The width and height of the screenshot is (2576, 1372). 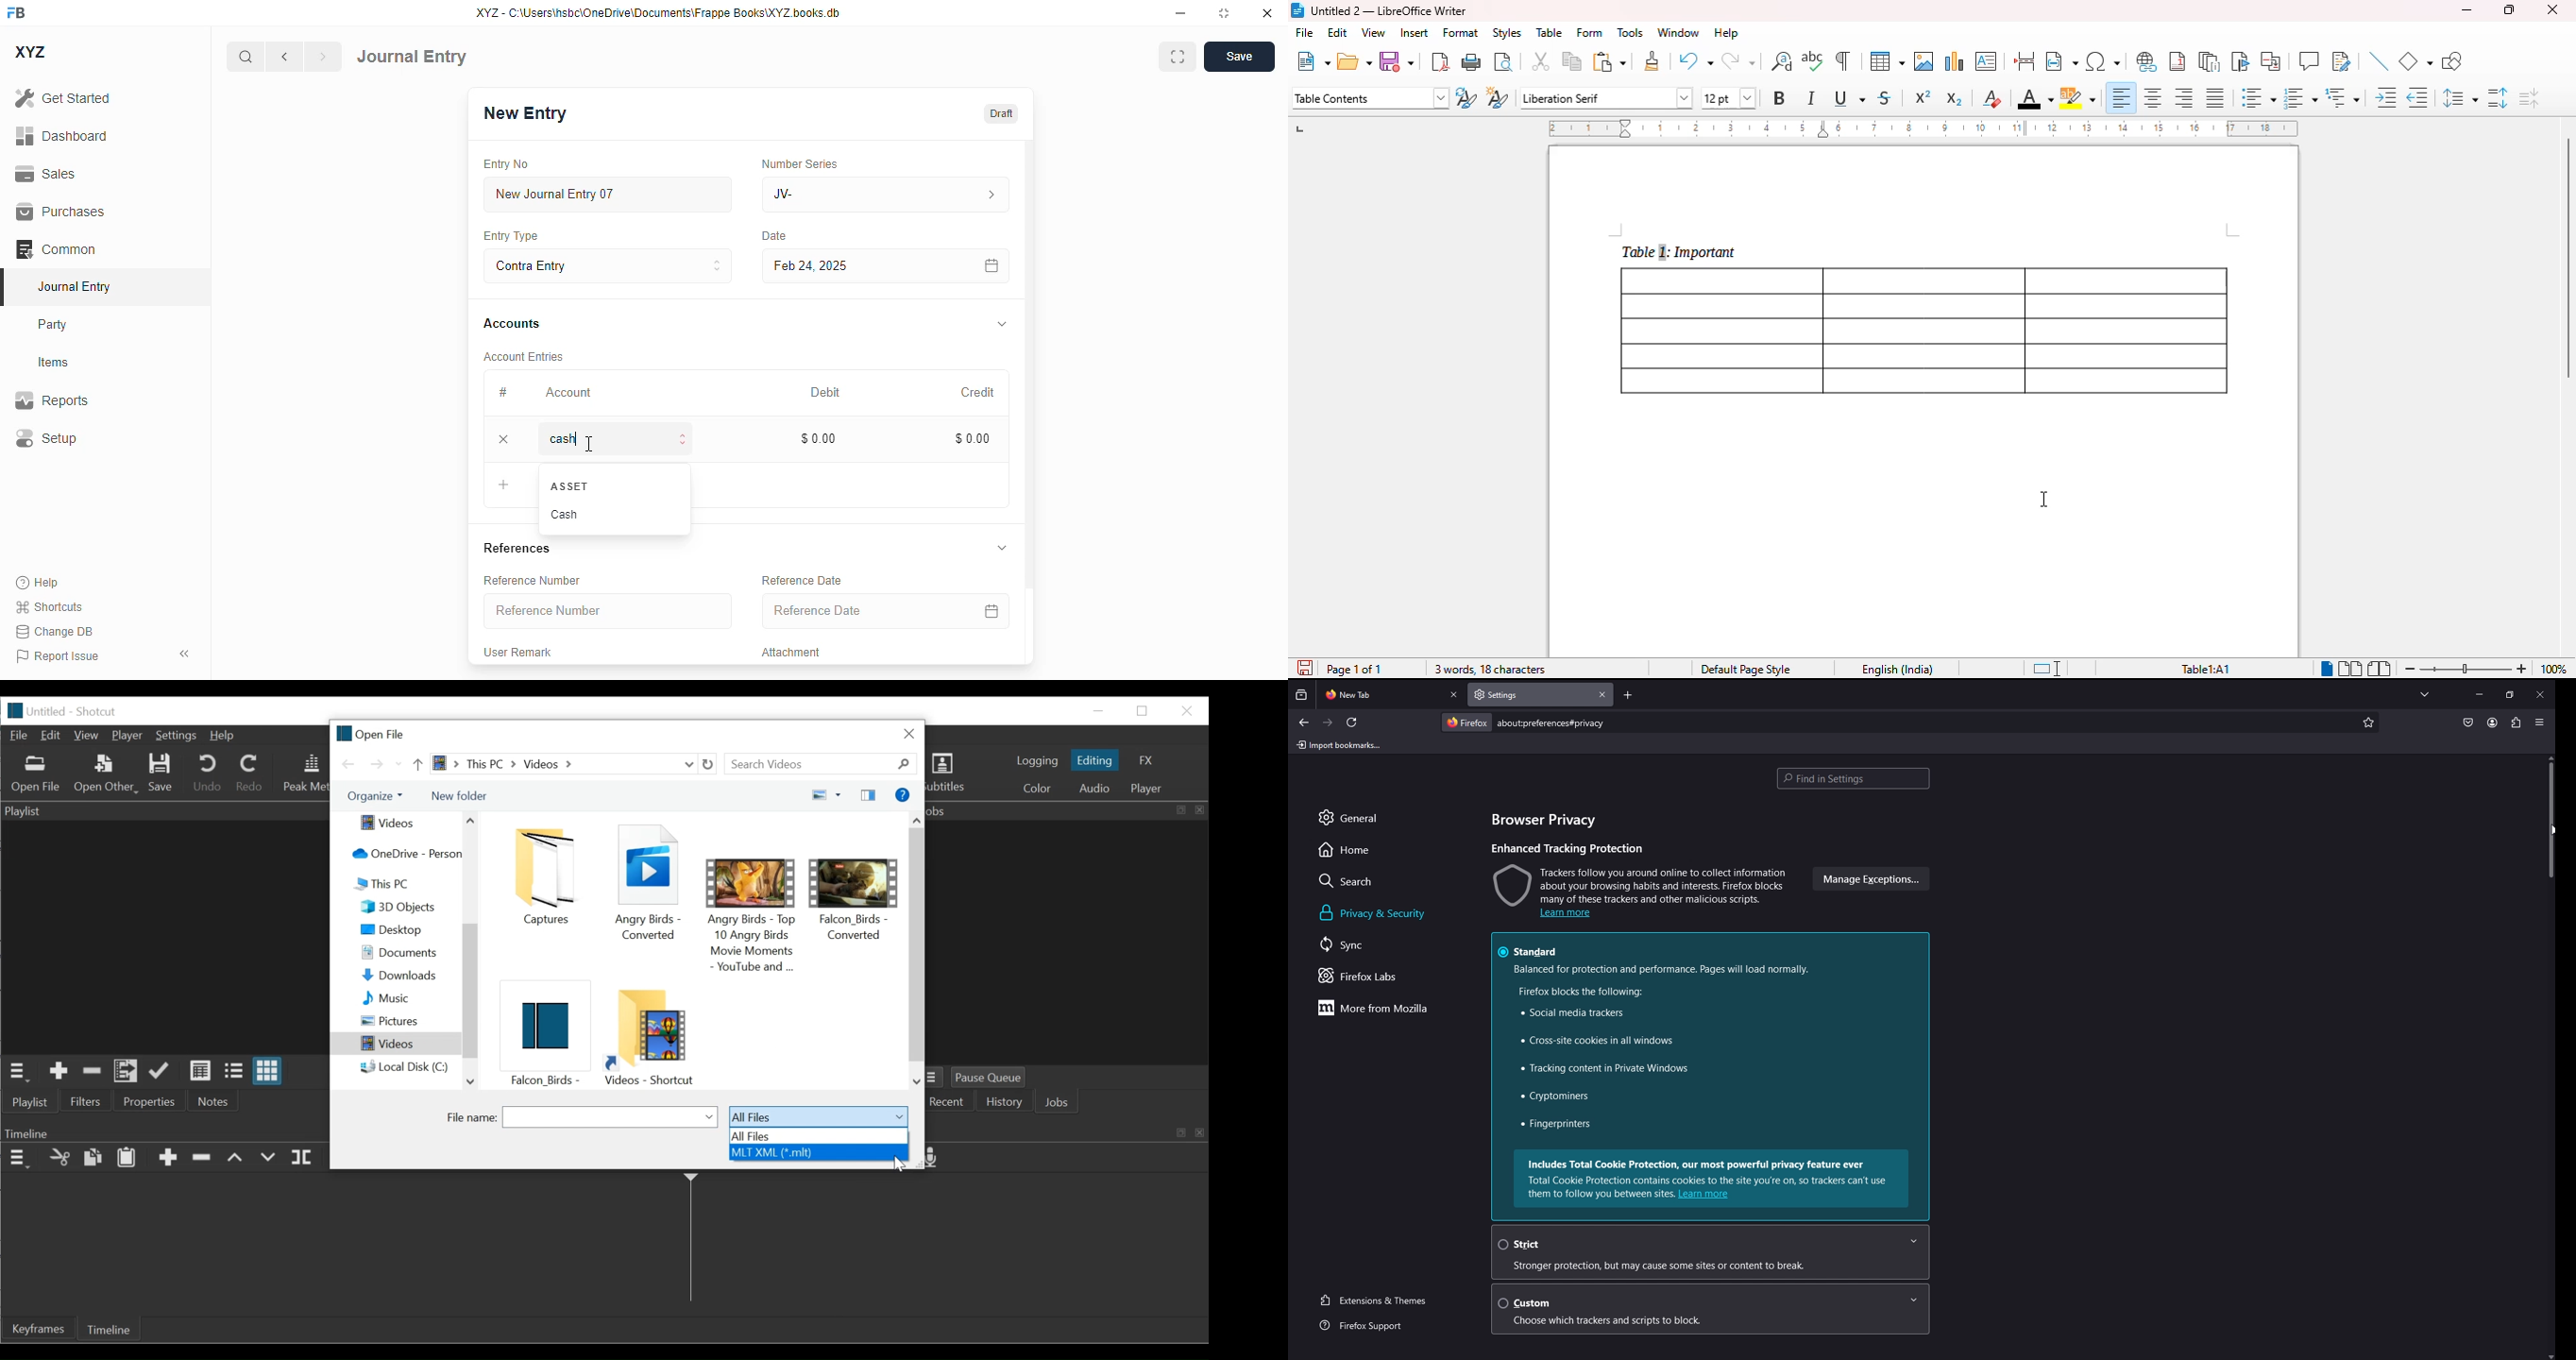 What do you see at coordinates (818, 1137) in the screenshot?
I see `All files` at bounding box center [818, 1137].